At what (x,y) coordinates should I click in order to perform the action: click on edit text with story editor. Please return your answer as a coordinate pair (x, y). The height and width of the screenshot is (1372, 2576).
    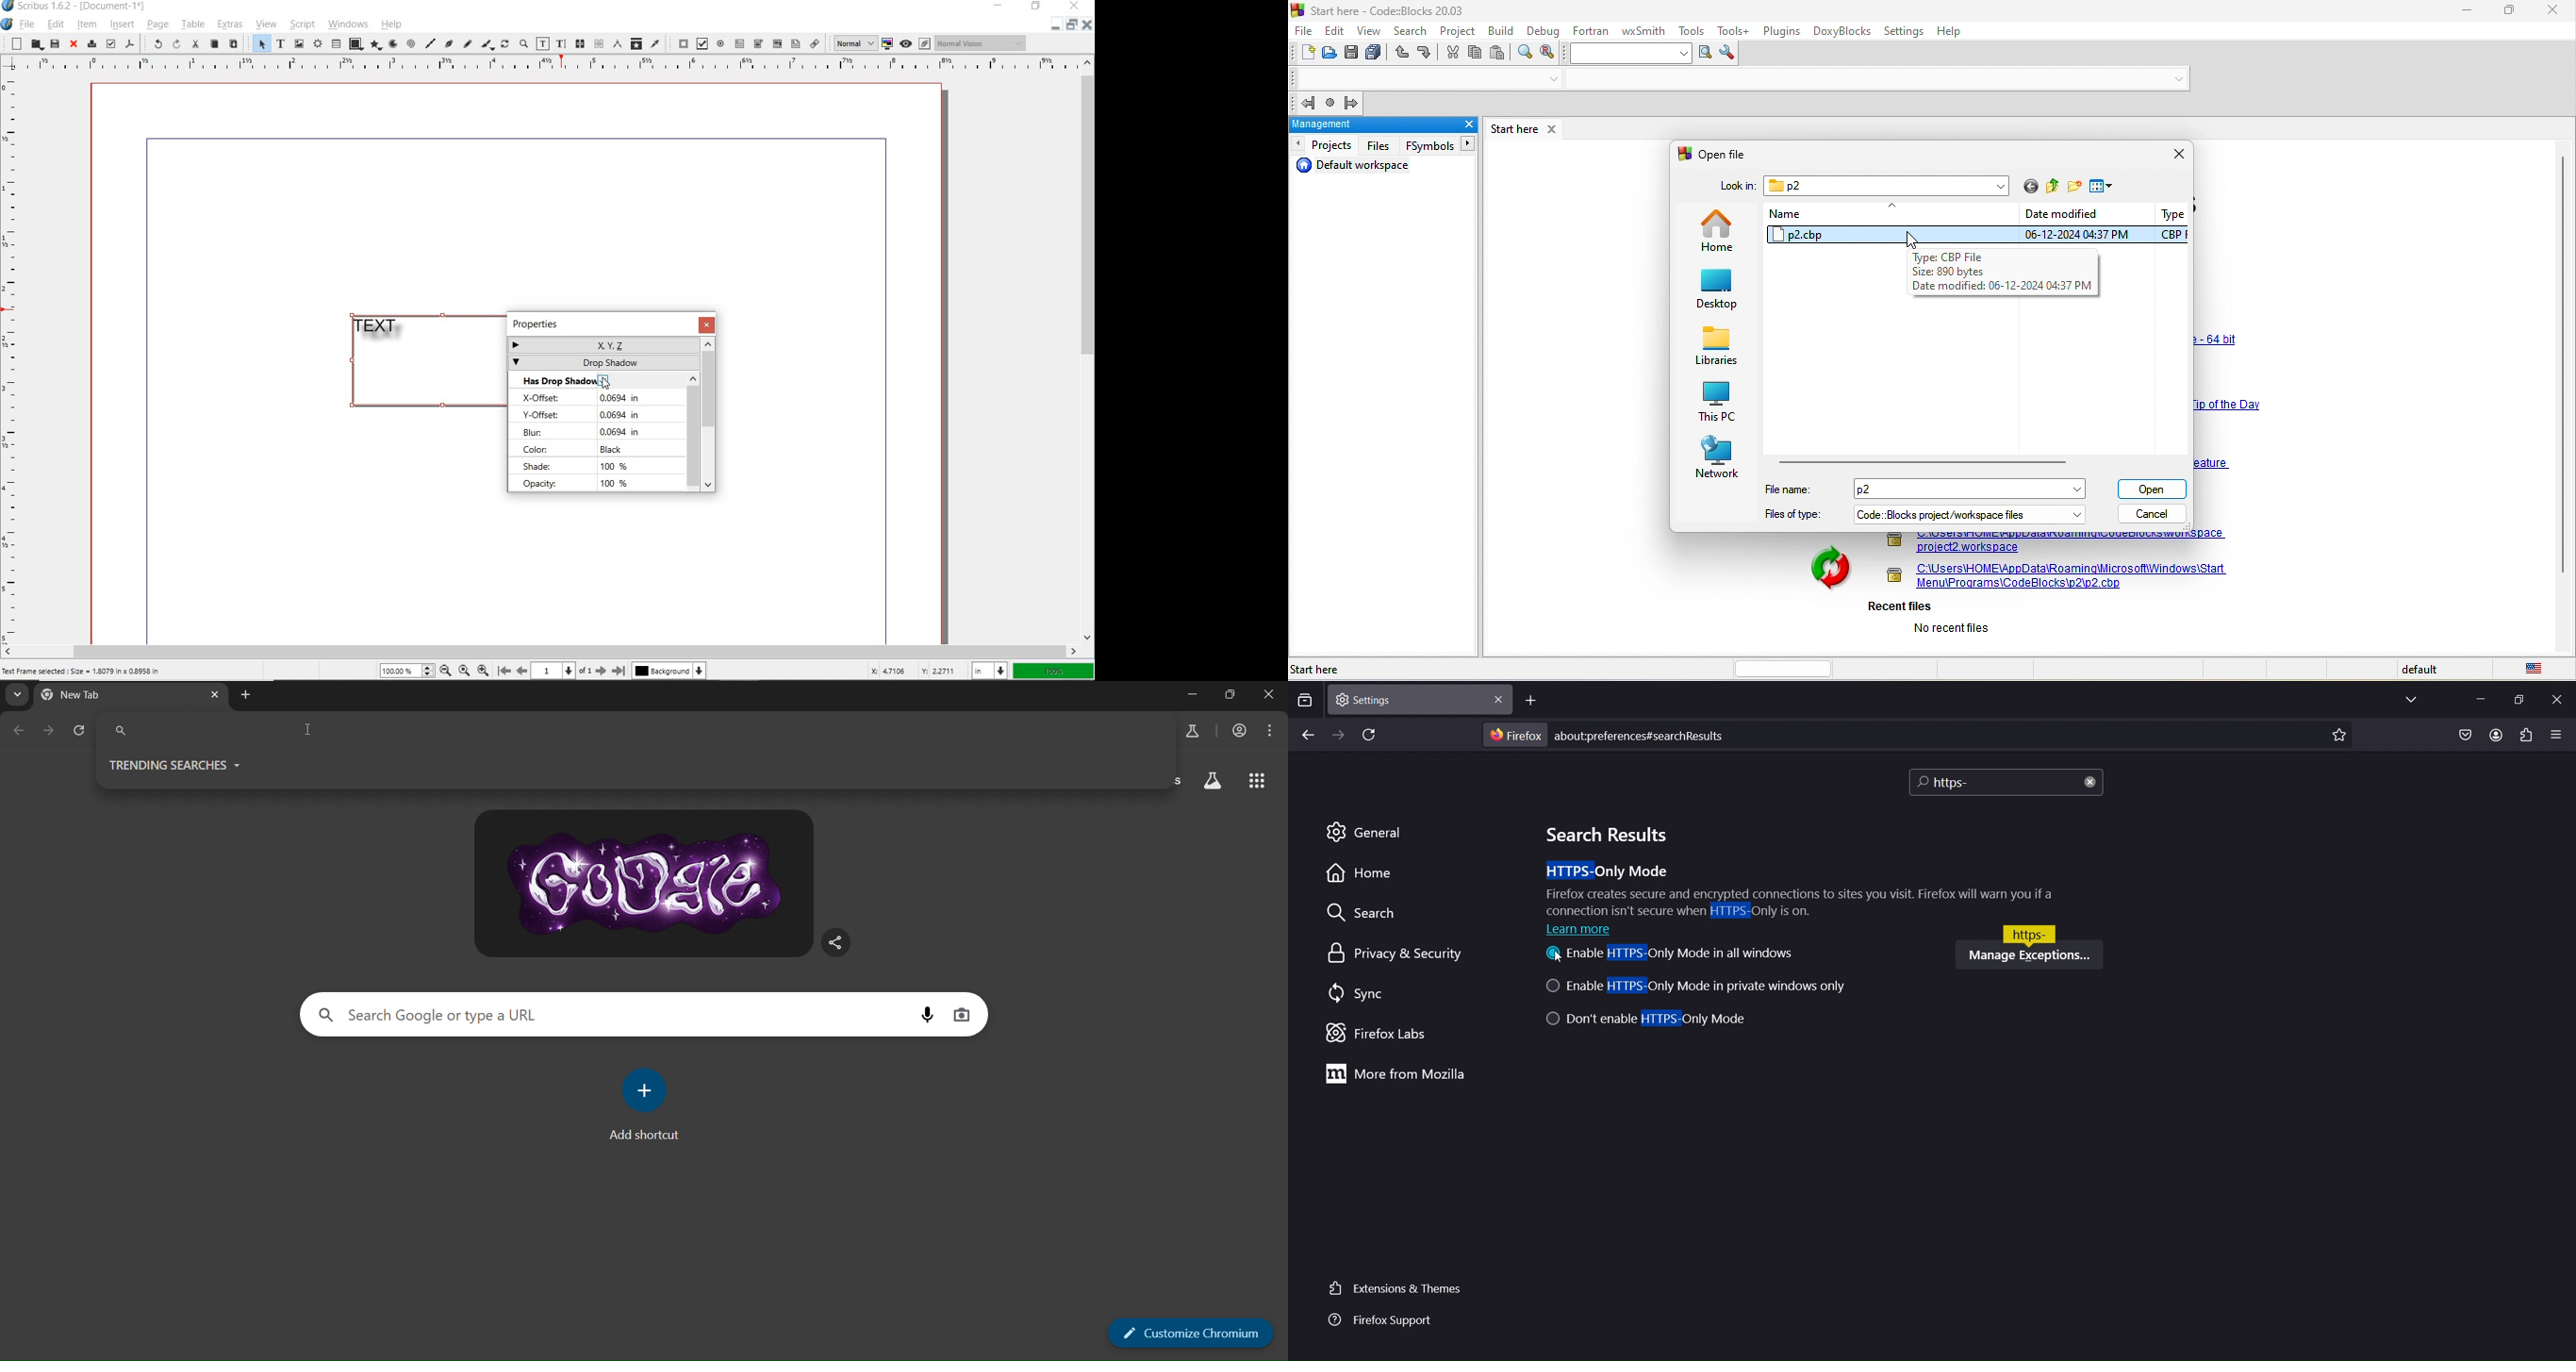
    Looking at the image, I should click on (561, 44).